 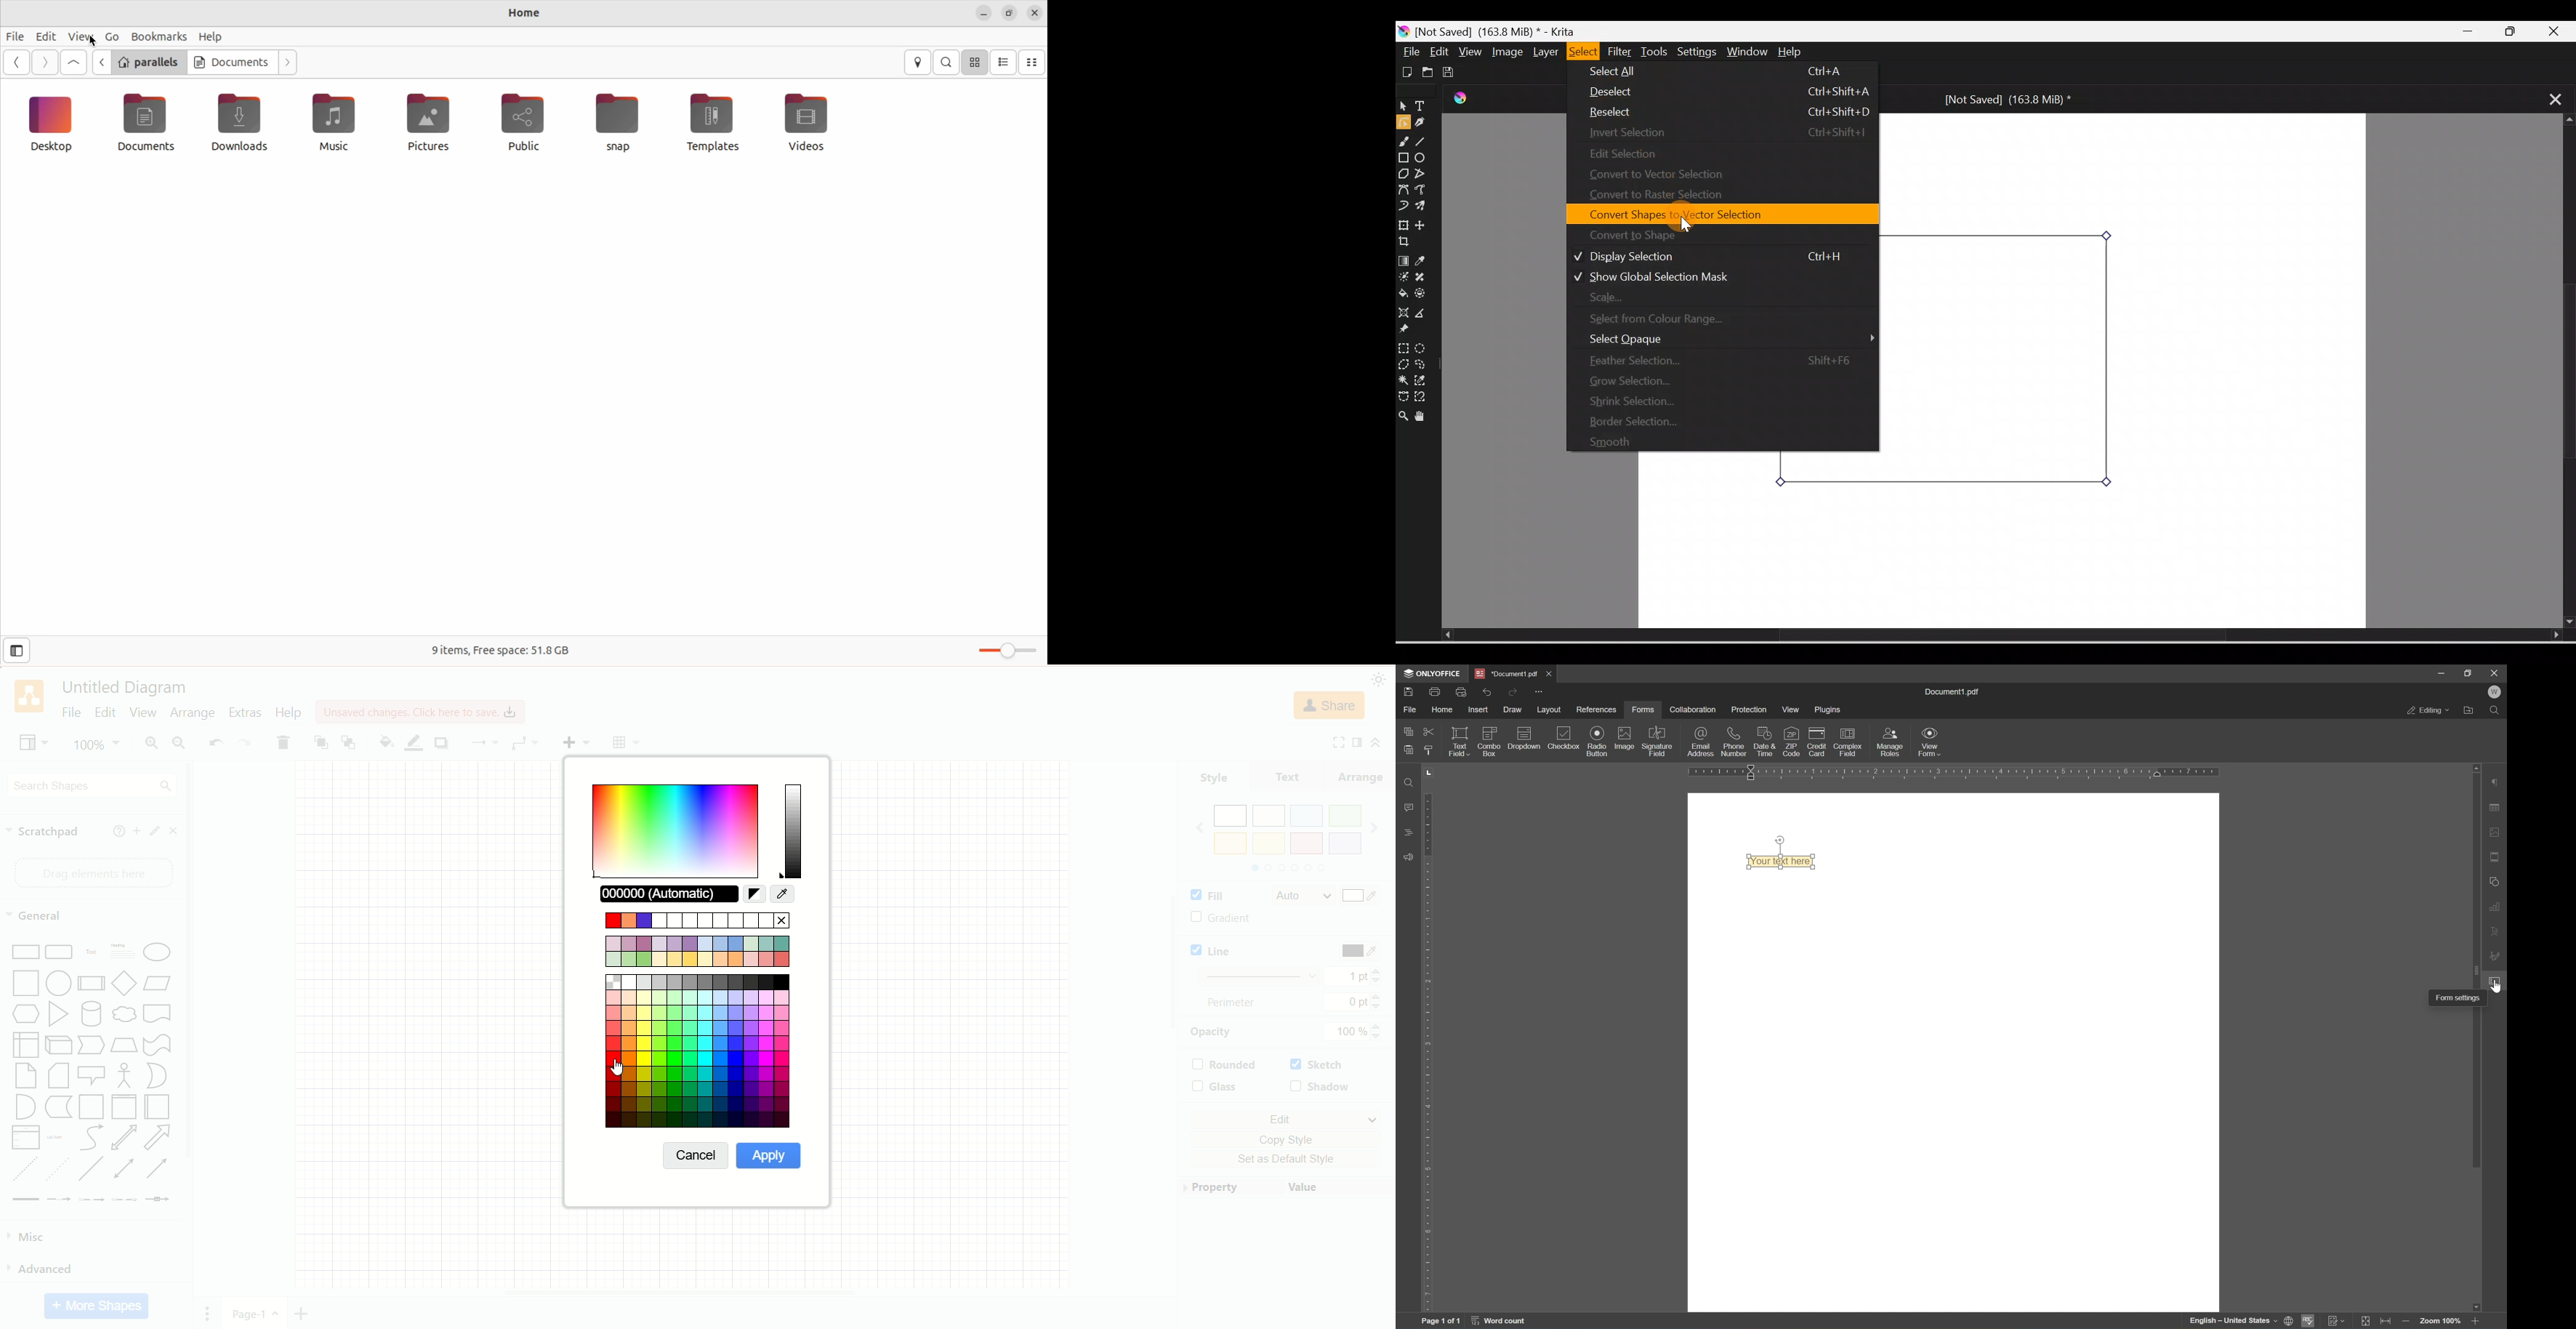 What do you see at coordinates (1954, 773) in the screenshot?
I see `ruler` at bounding box center [1954, 773].